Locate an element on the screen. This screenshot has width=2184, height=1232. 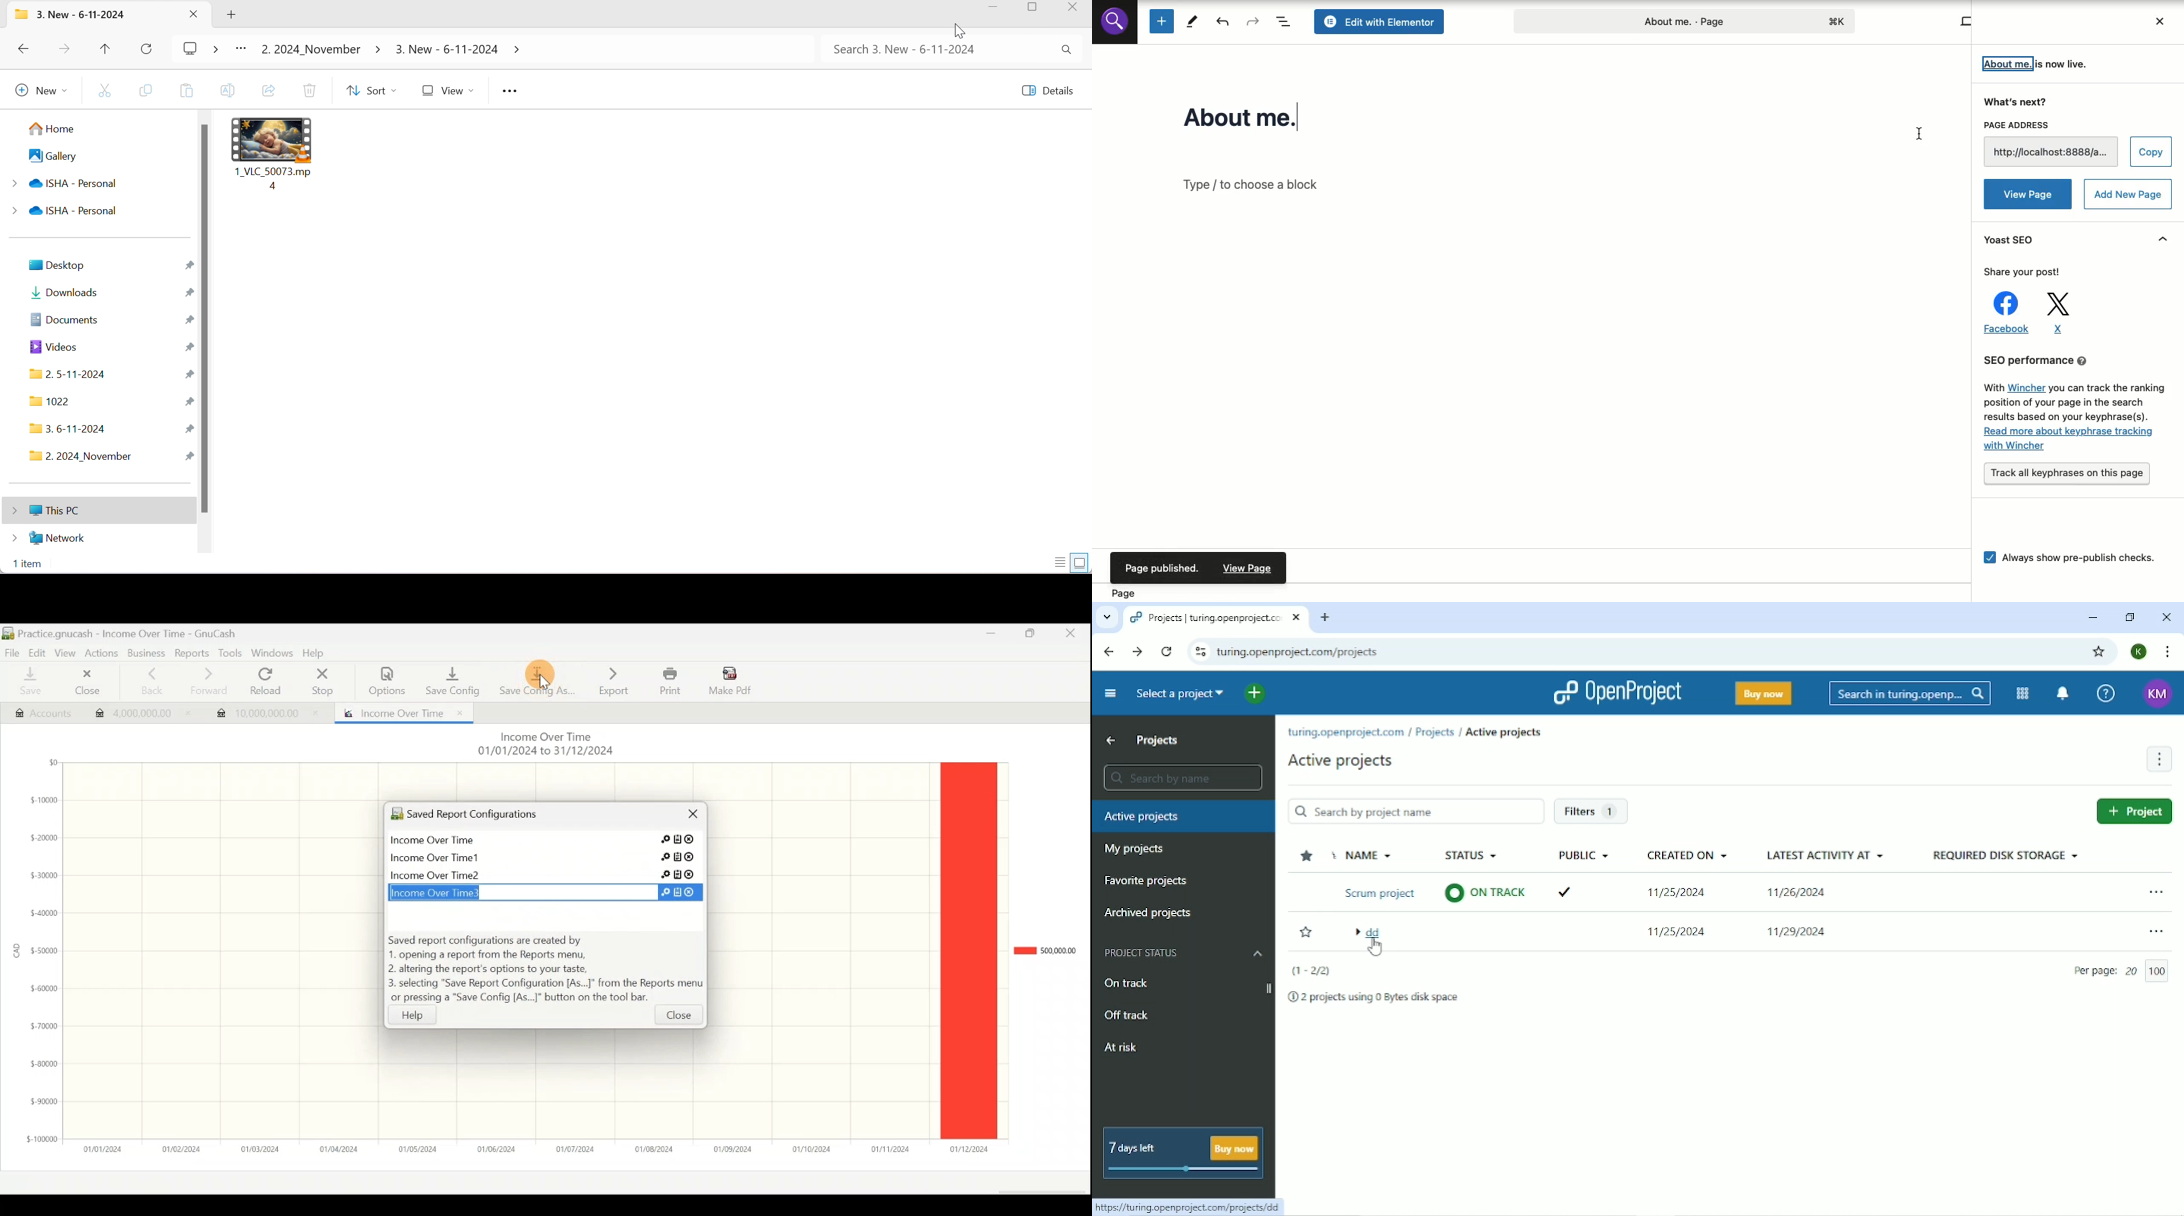
Close is located at coordinates (2166, 619).